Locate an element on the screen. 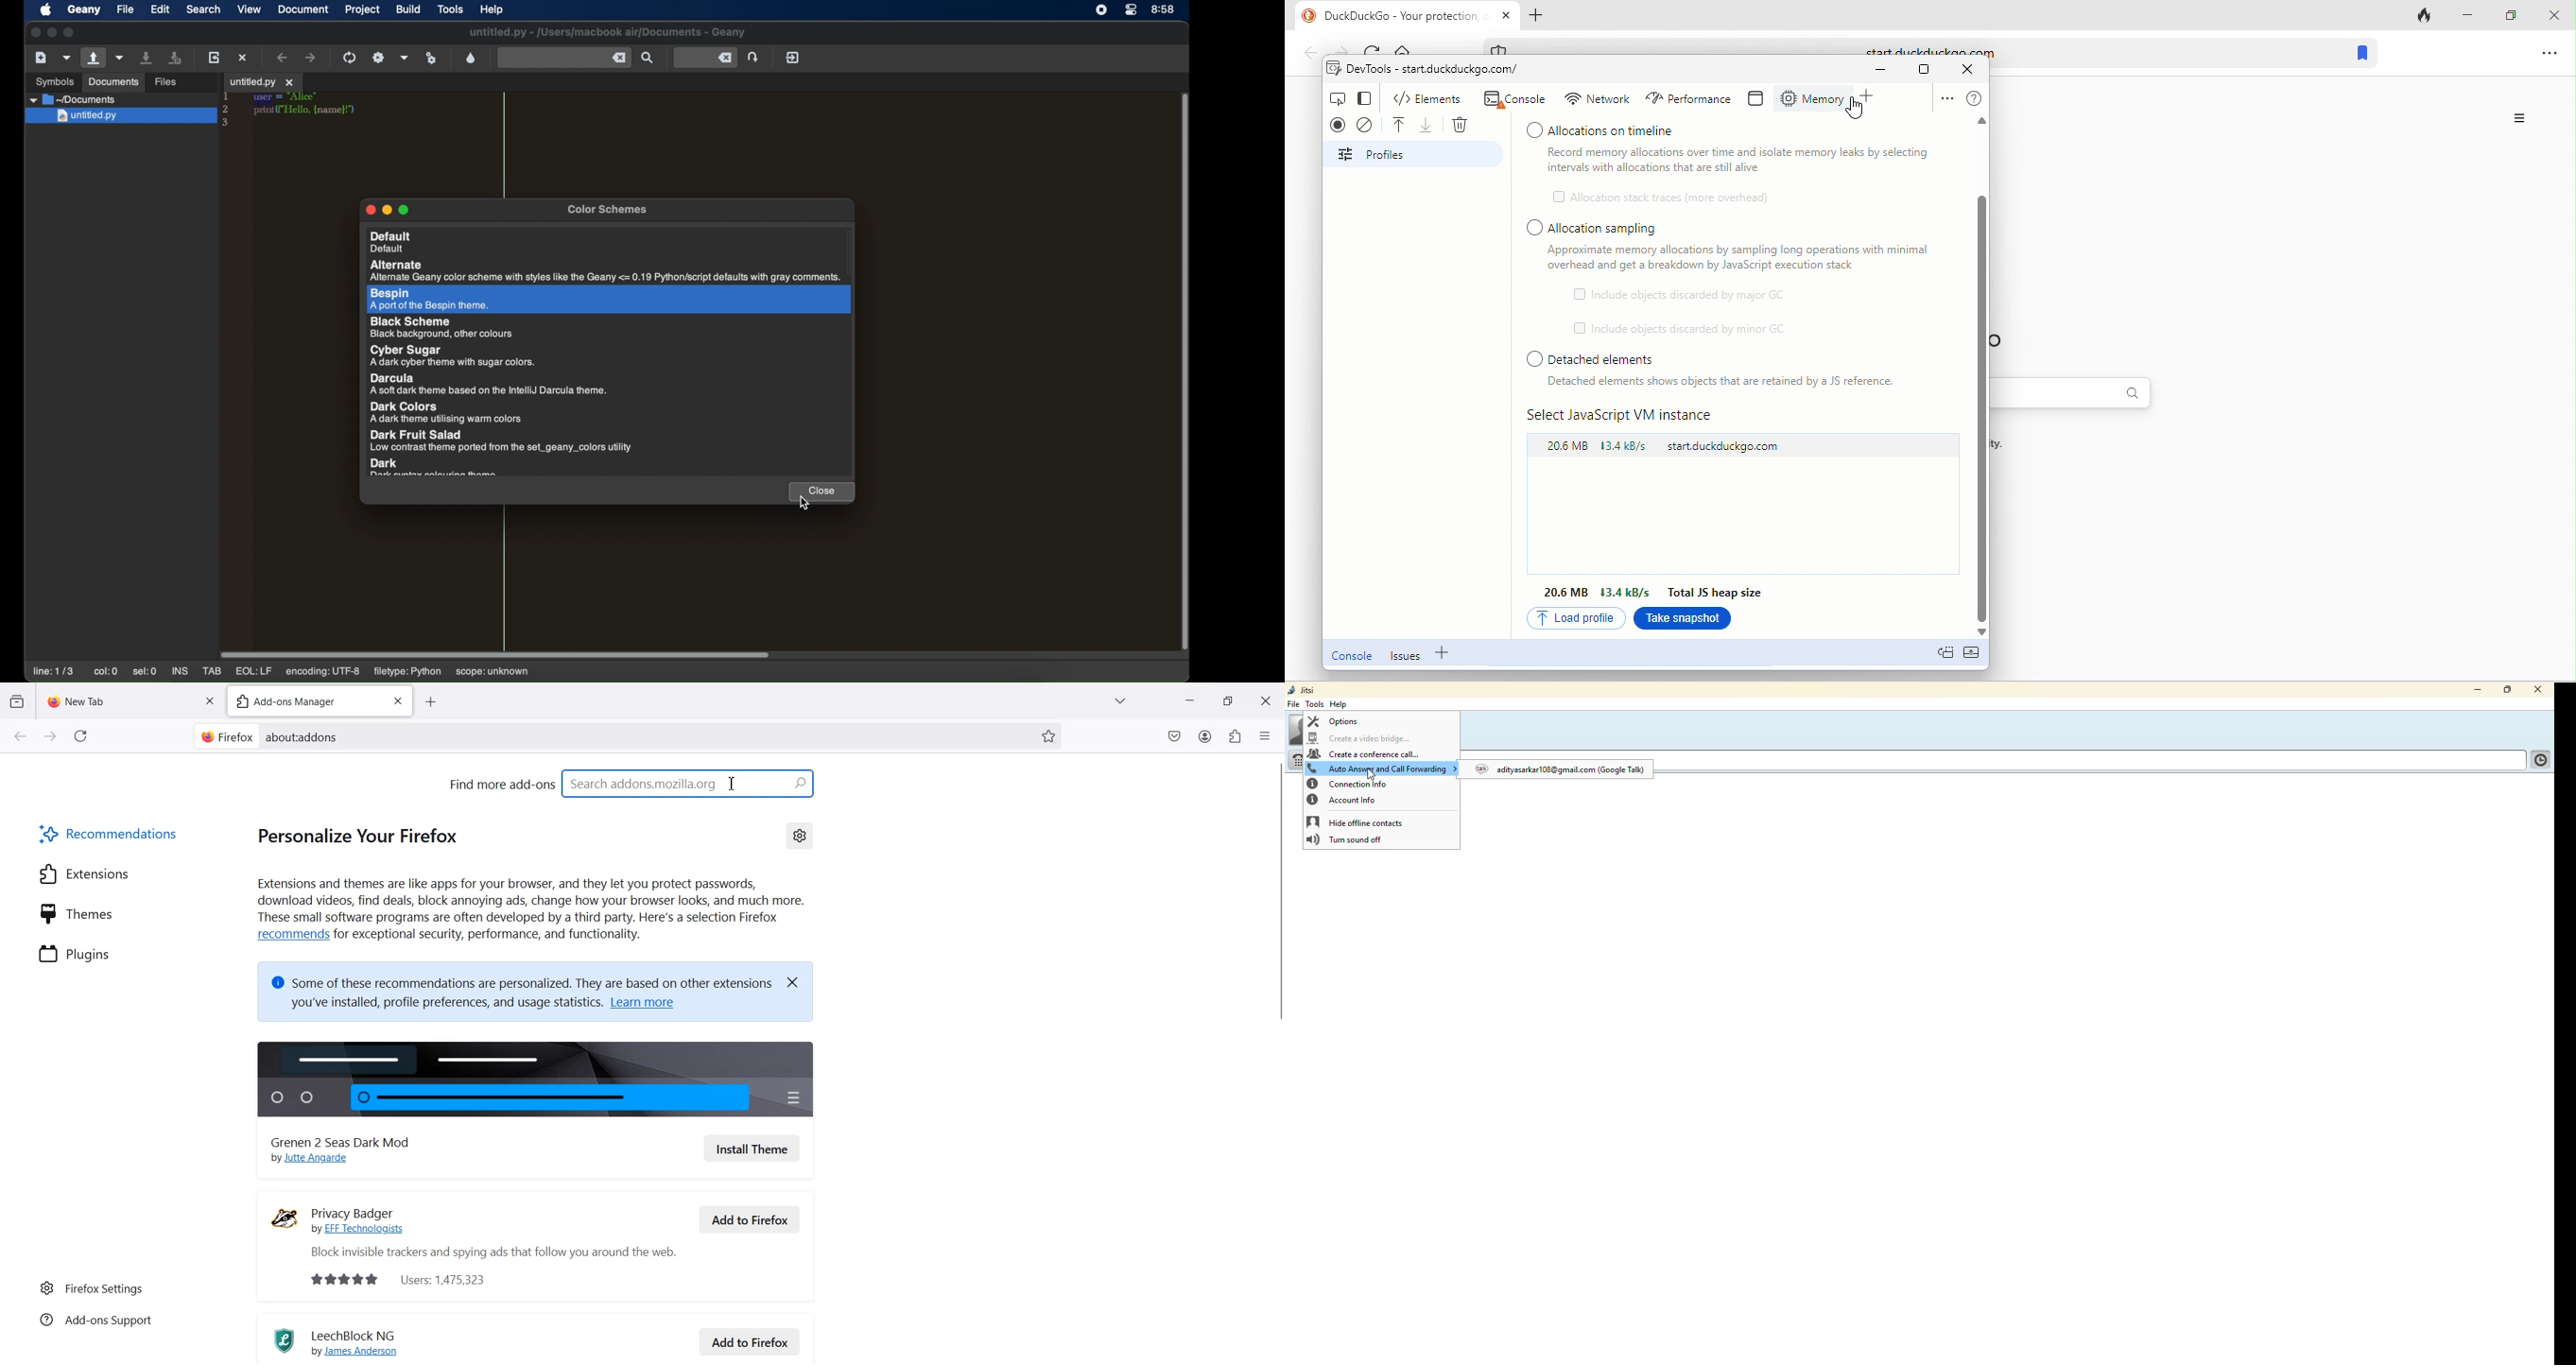  Add to Firefox is located at coordinates (751, 1340).